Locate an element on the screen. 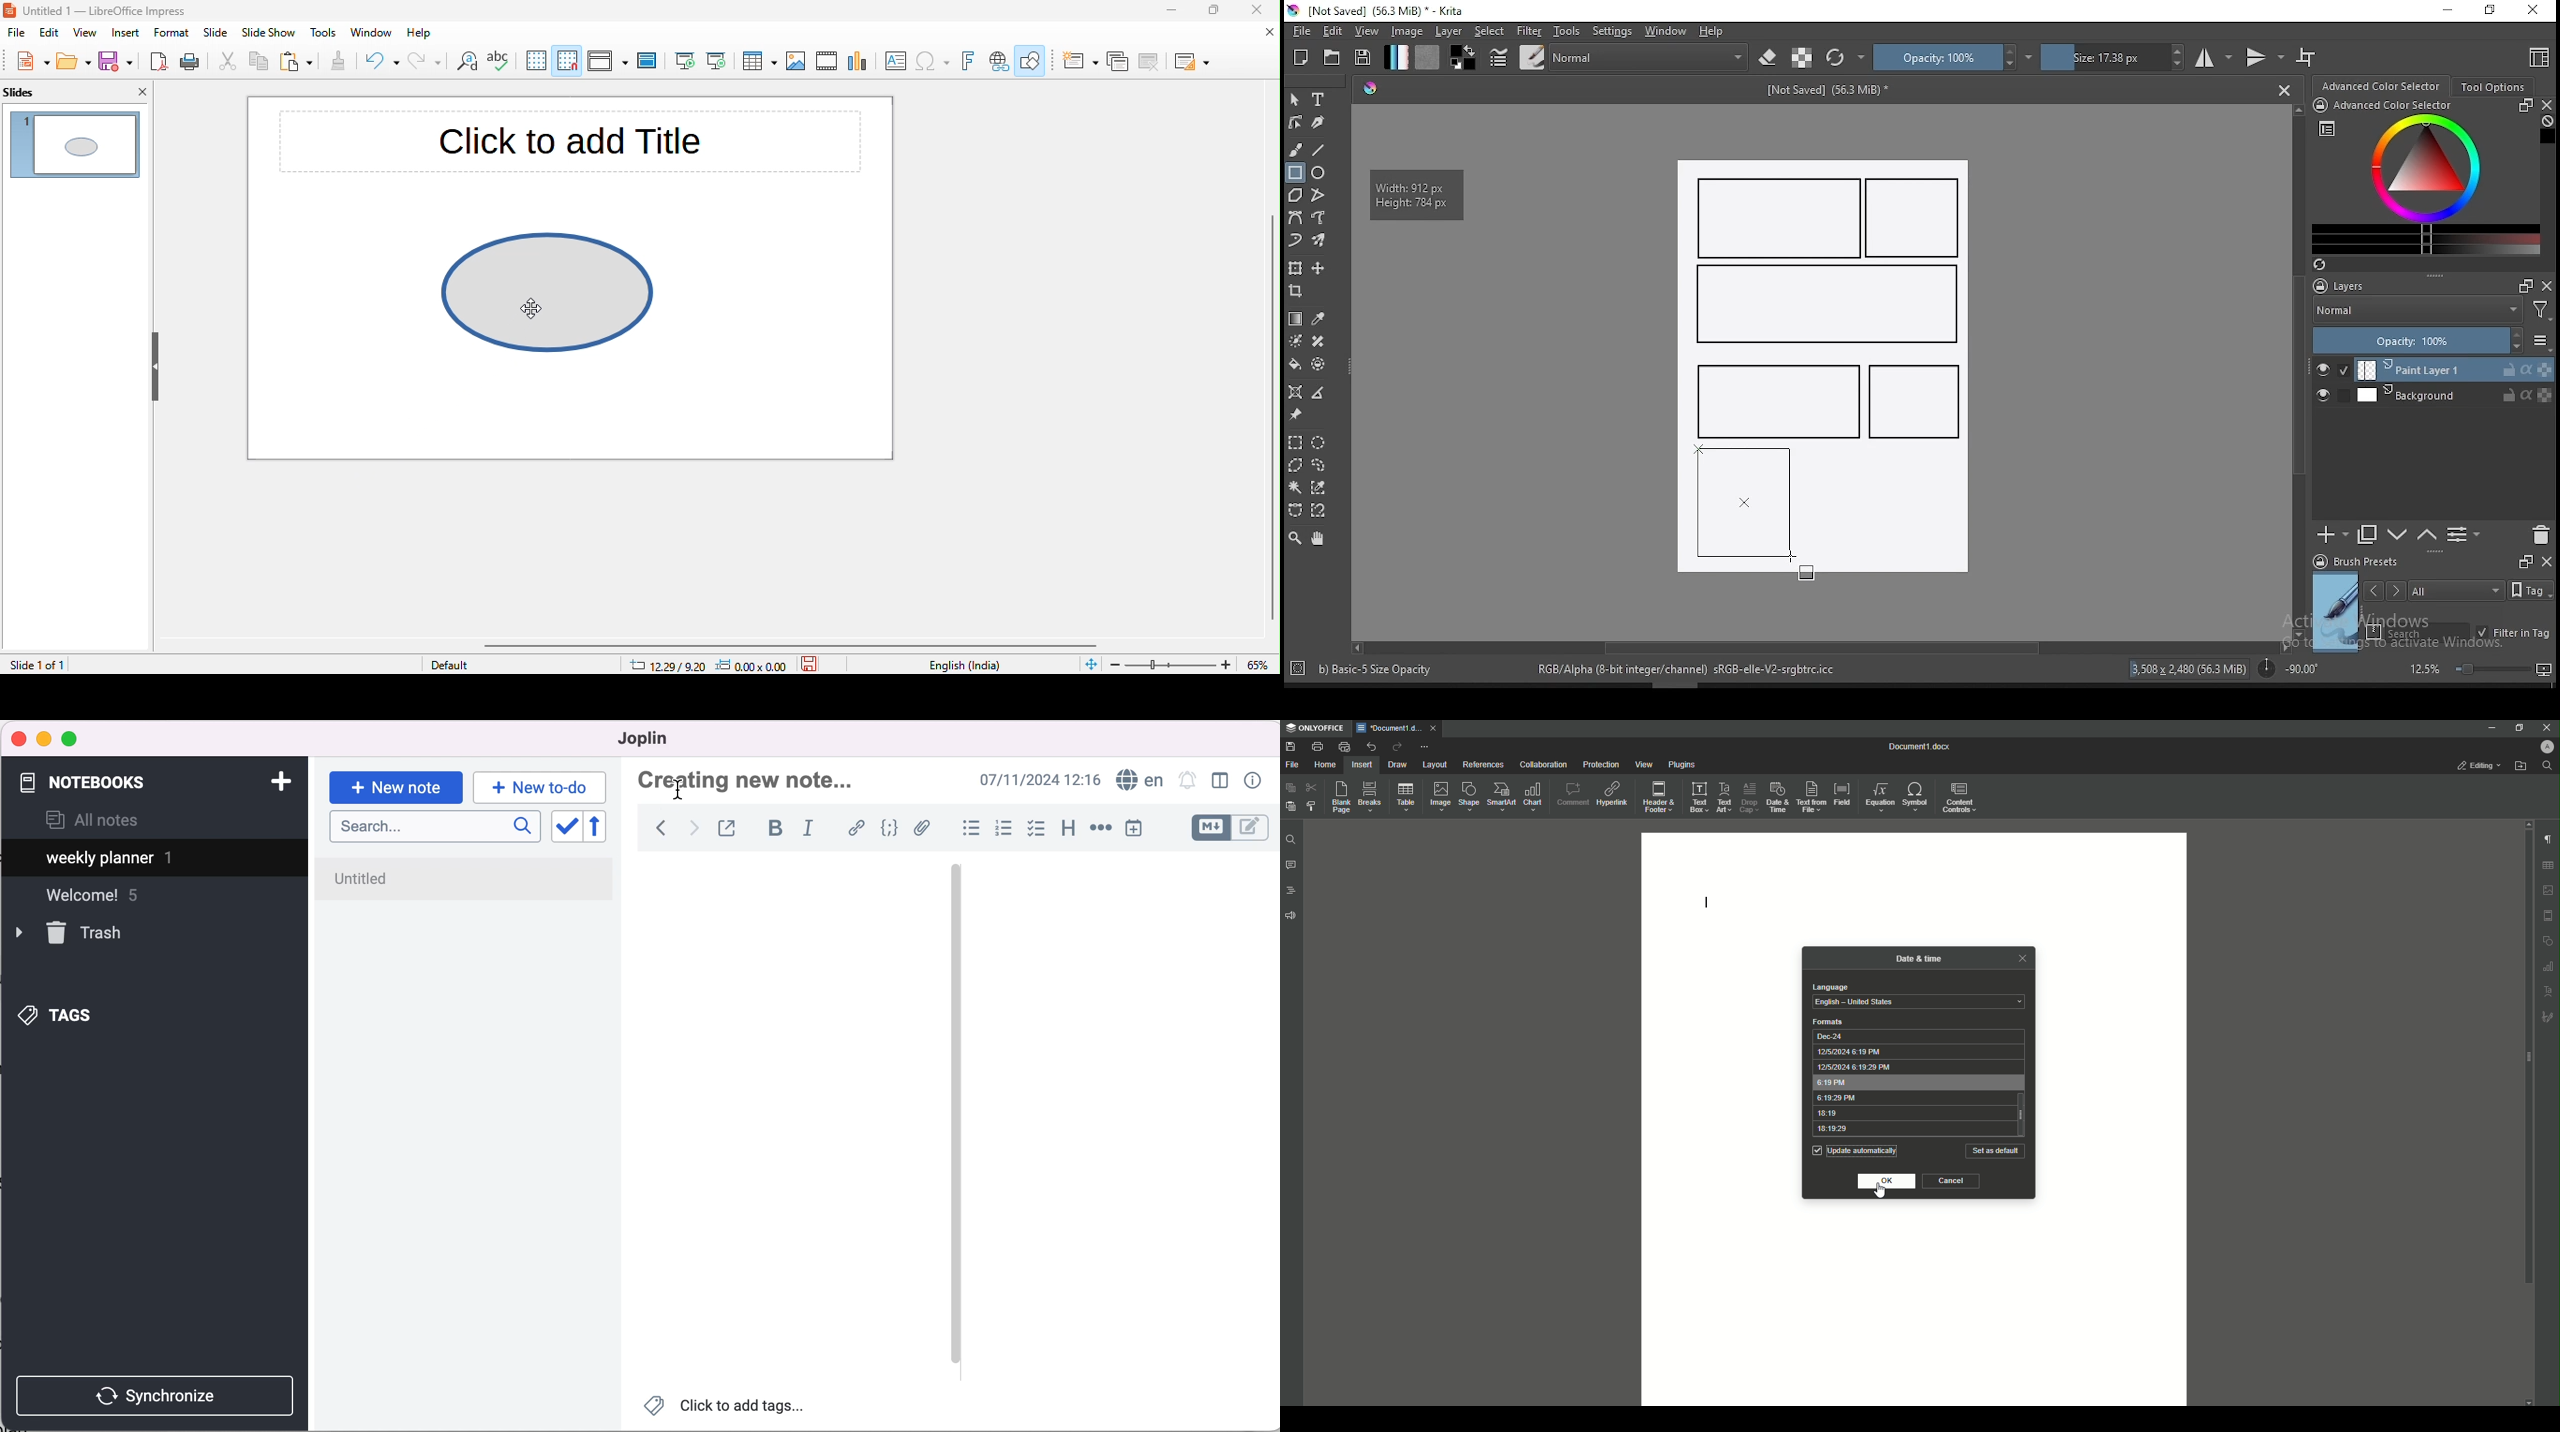  set alarm is located at coordinates (1188, 782).